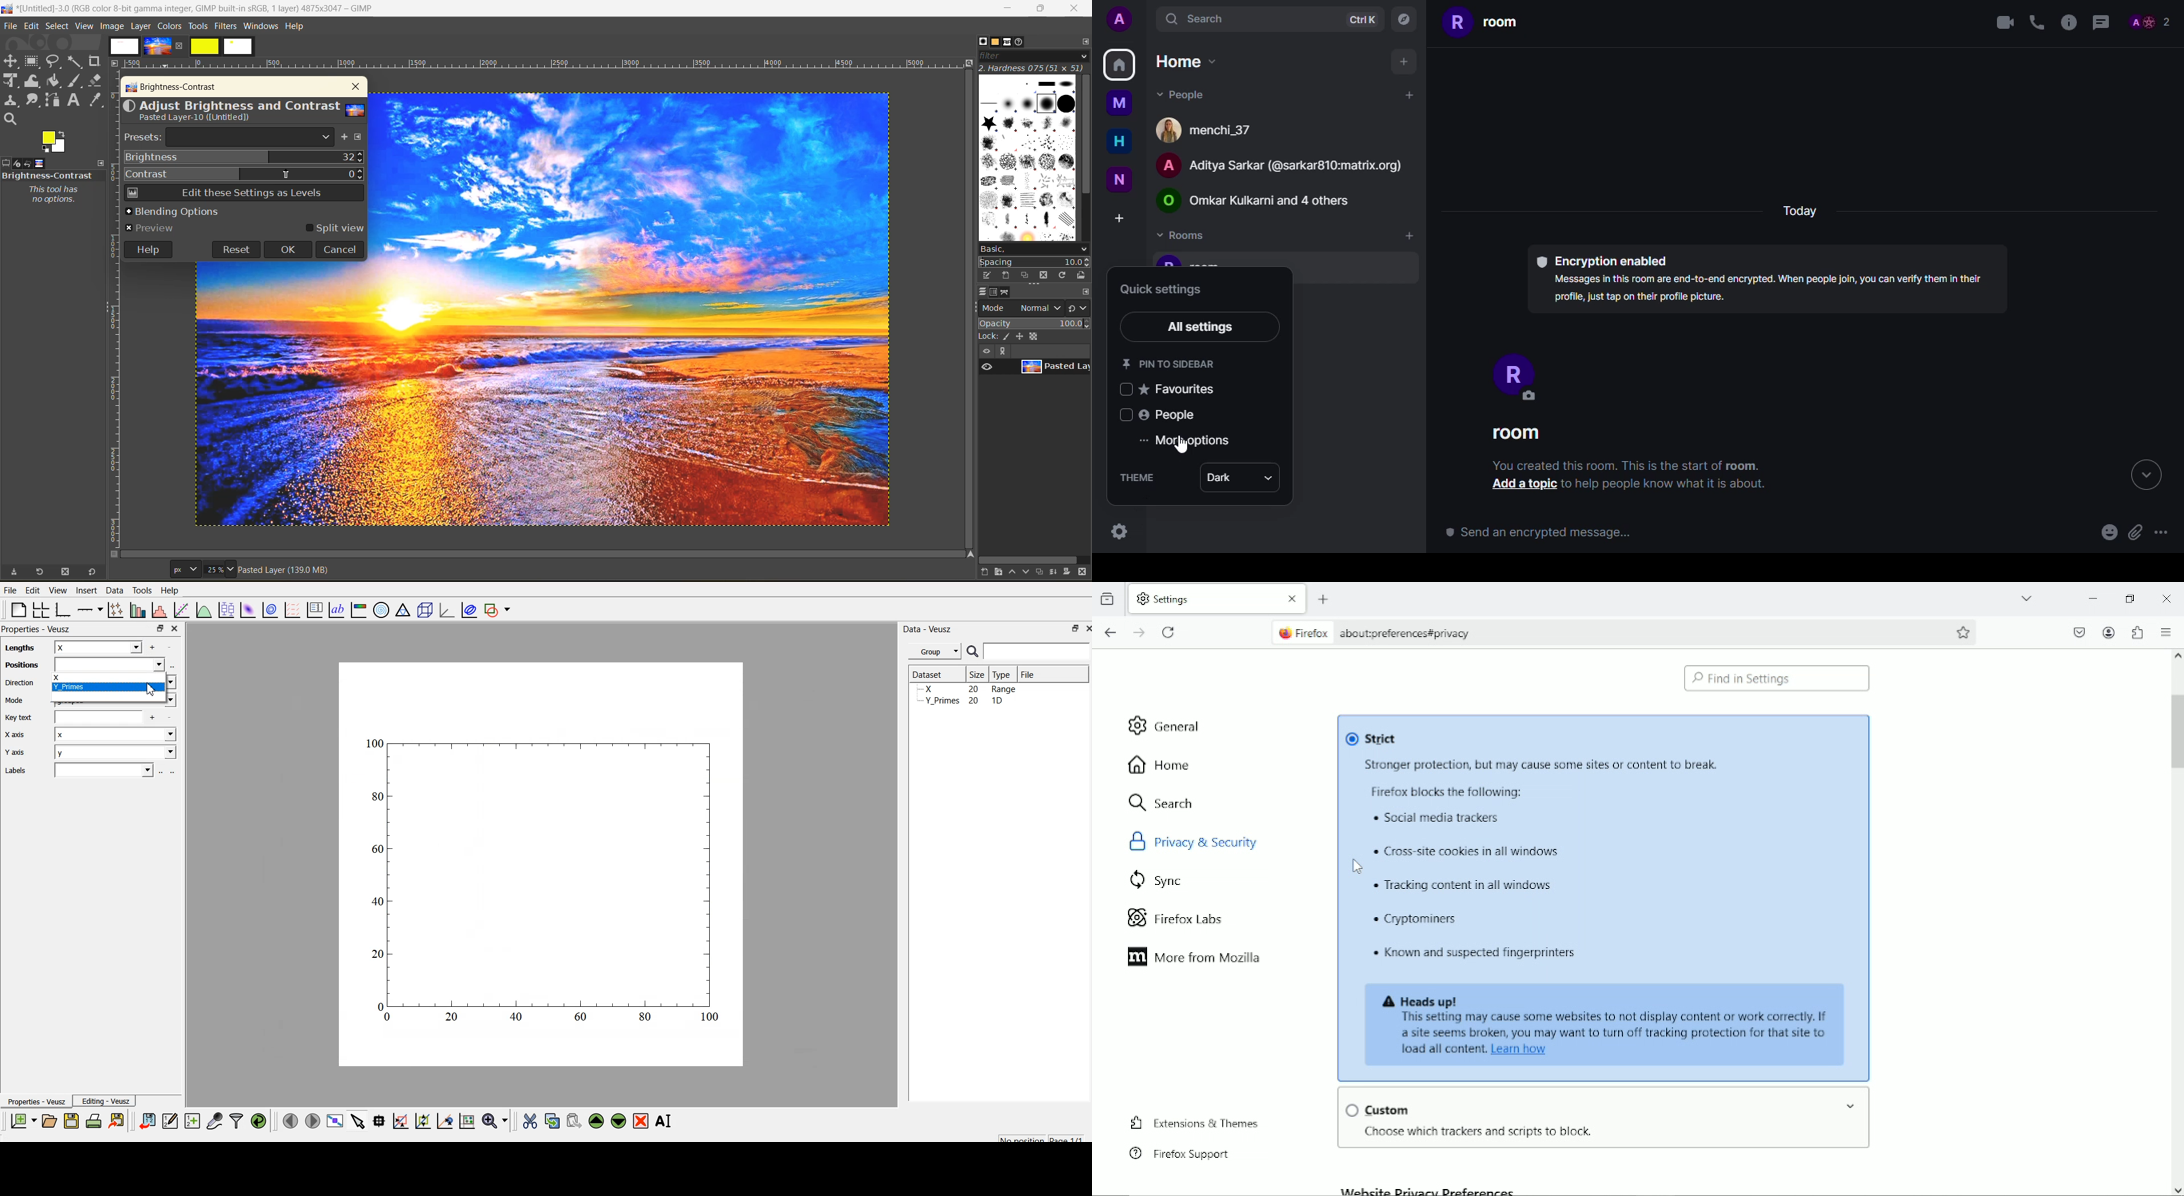 This screenshot has width=2184, height=1204. I want to click on brushes, so click(983, 42).